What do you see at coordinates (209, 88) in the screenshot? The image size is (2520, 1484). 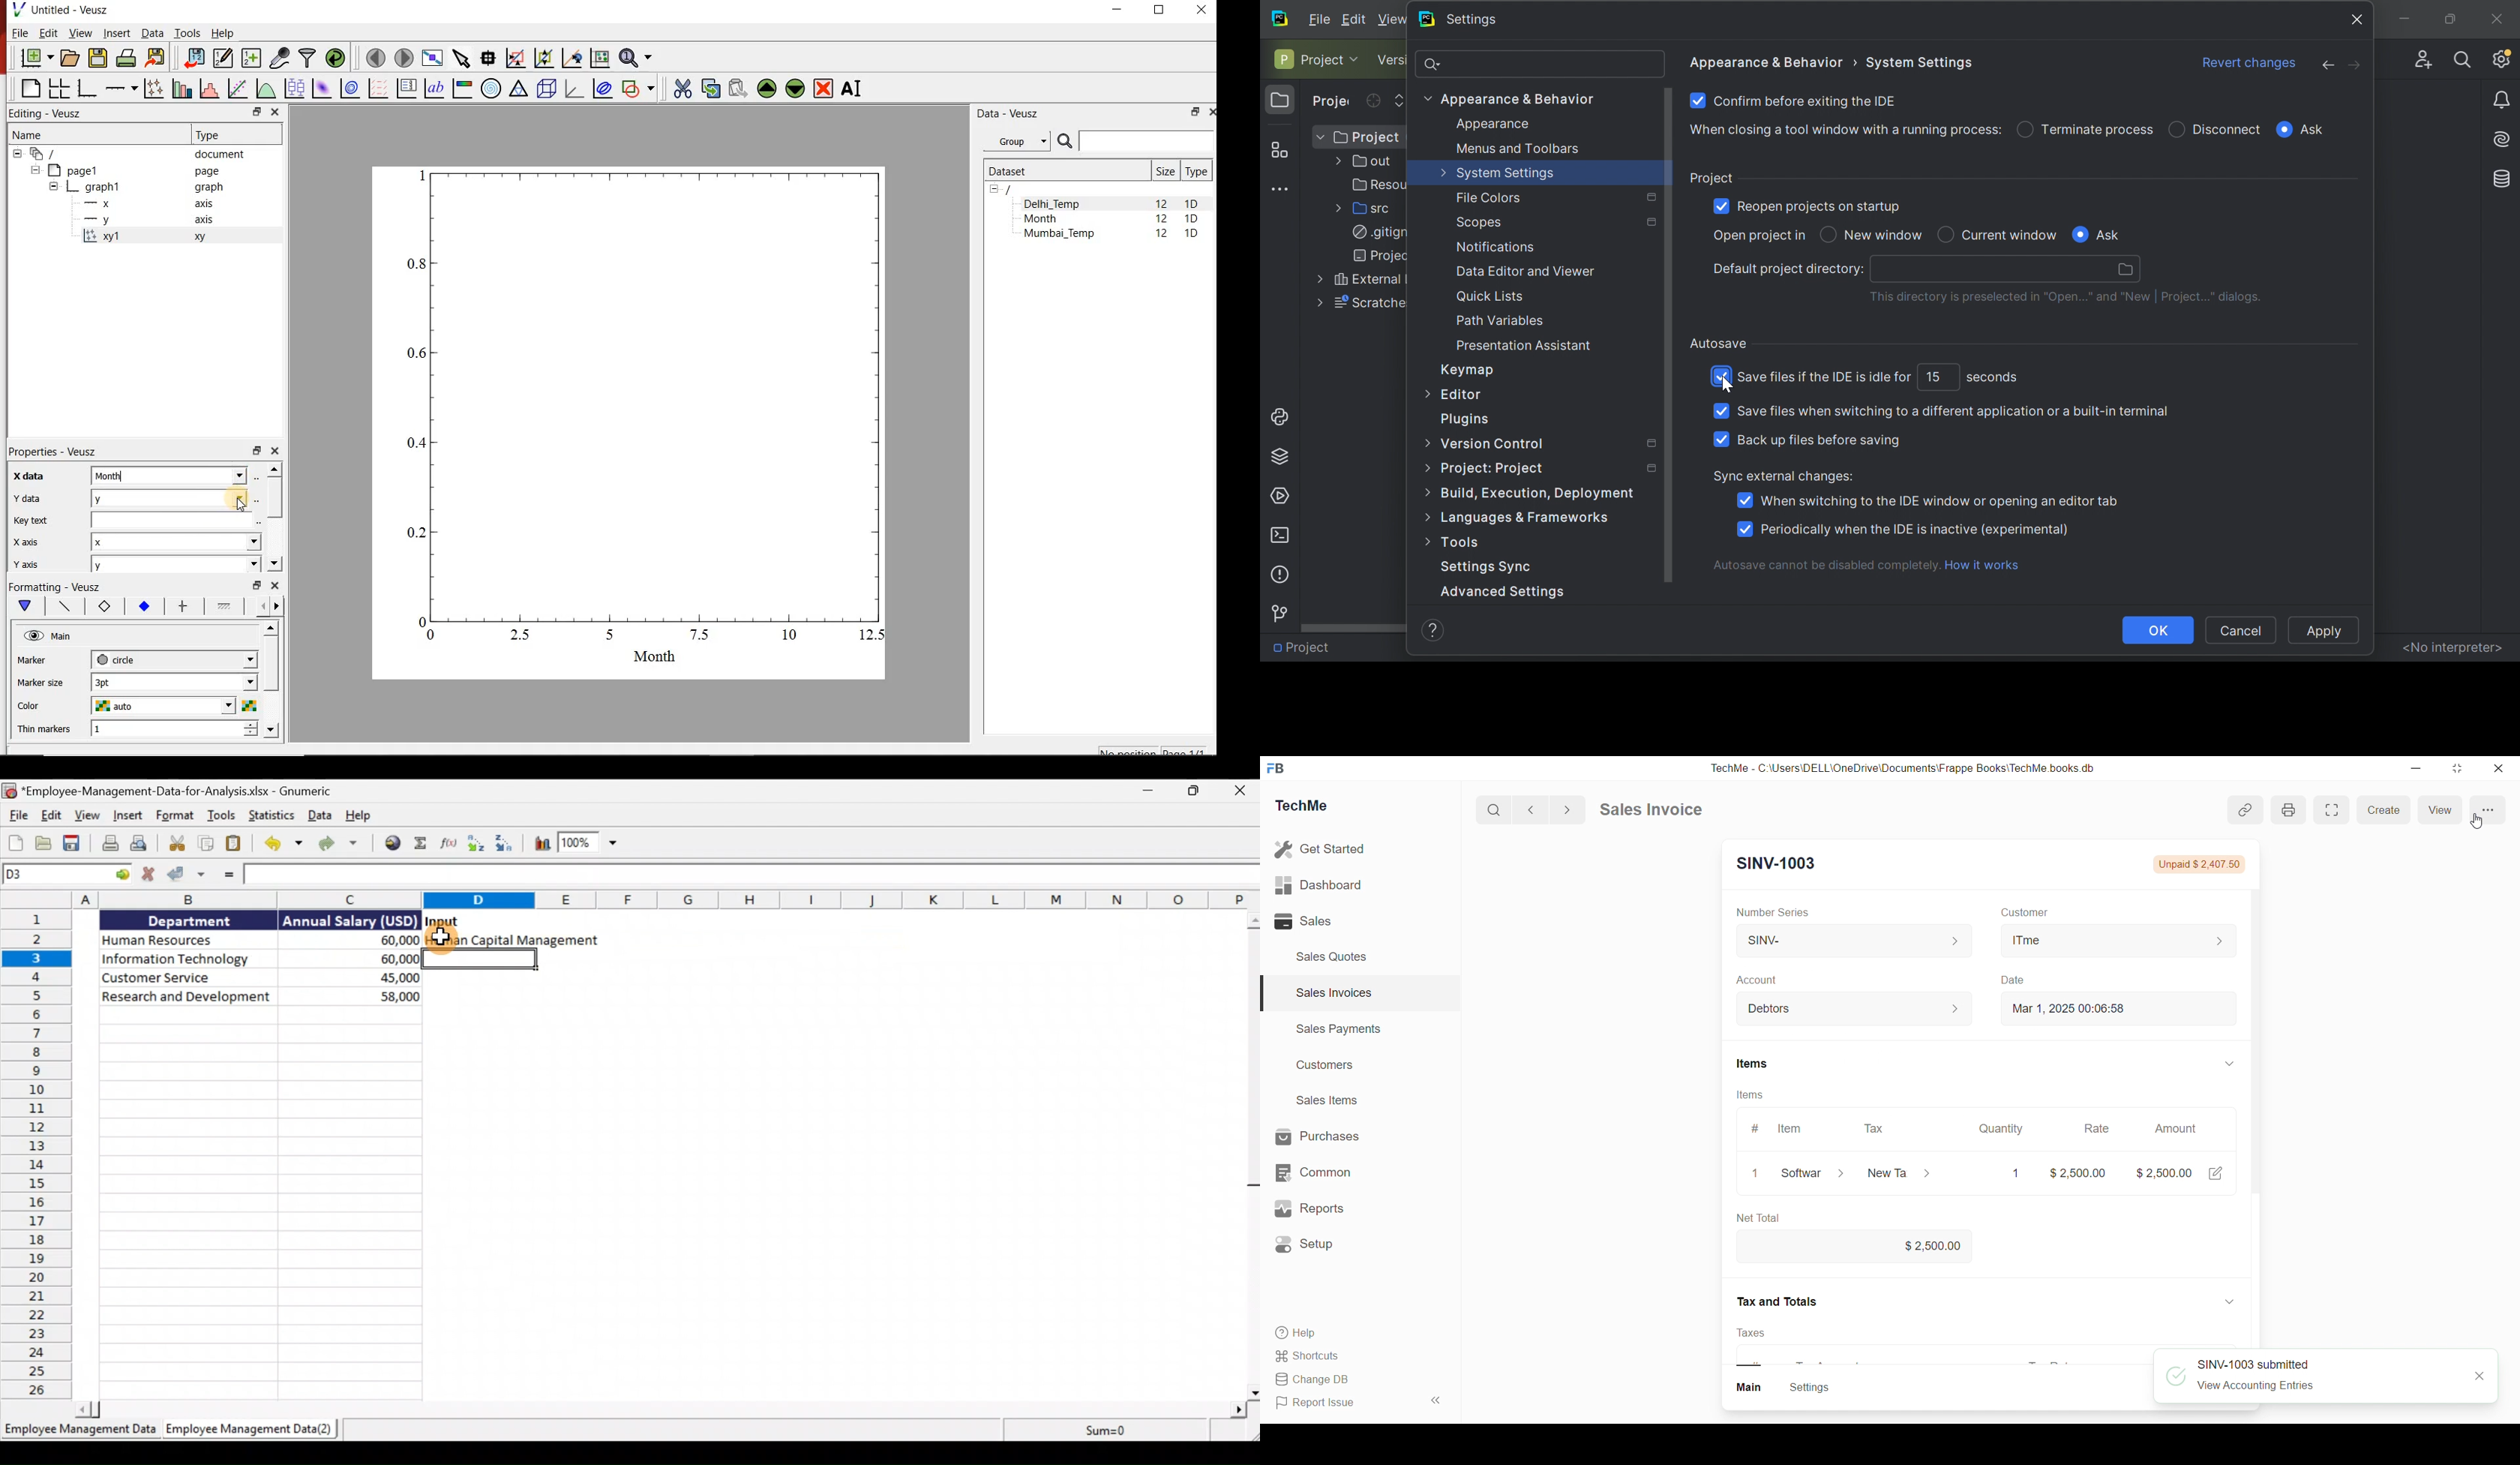 I see `histogram of a dataset` at bounding box center [209, 88].